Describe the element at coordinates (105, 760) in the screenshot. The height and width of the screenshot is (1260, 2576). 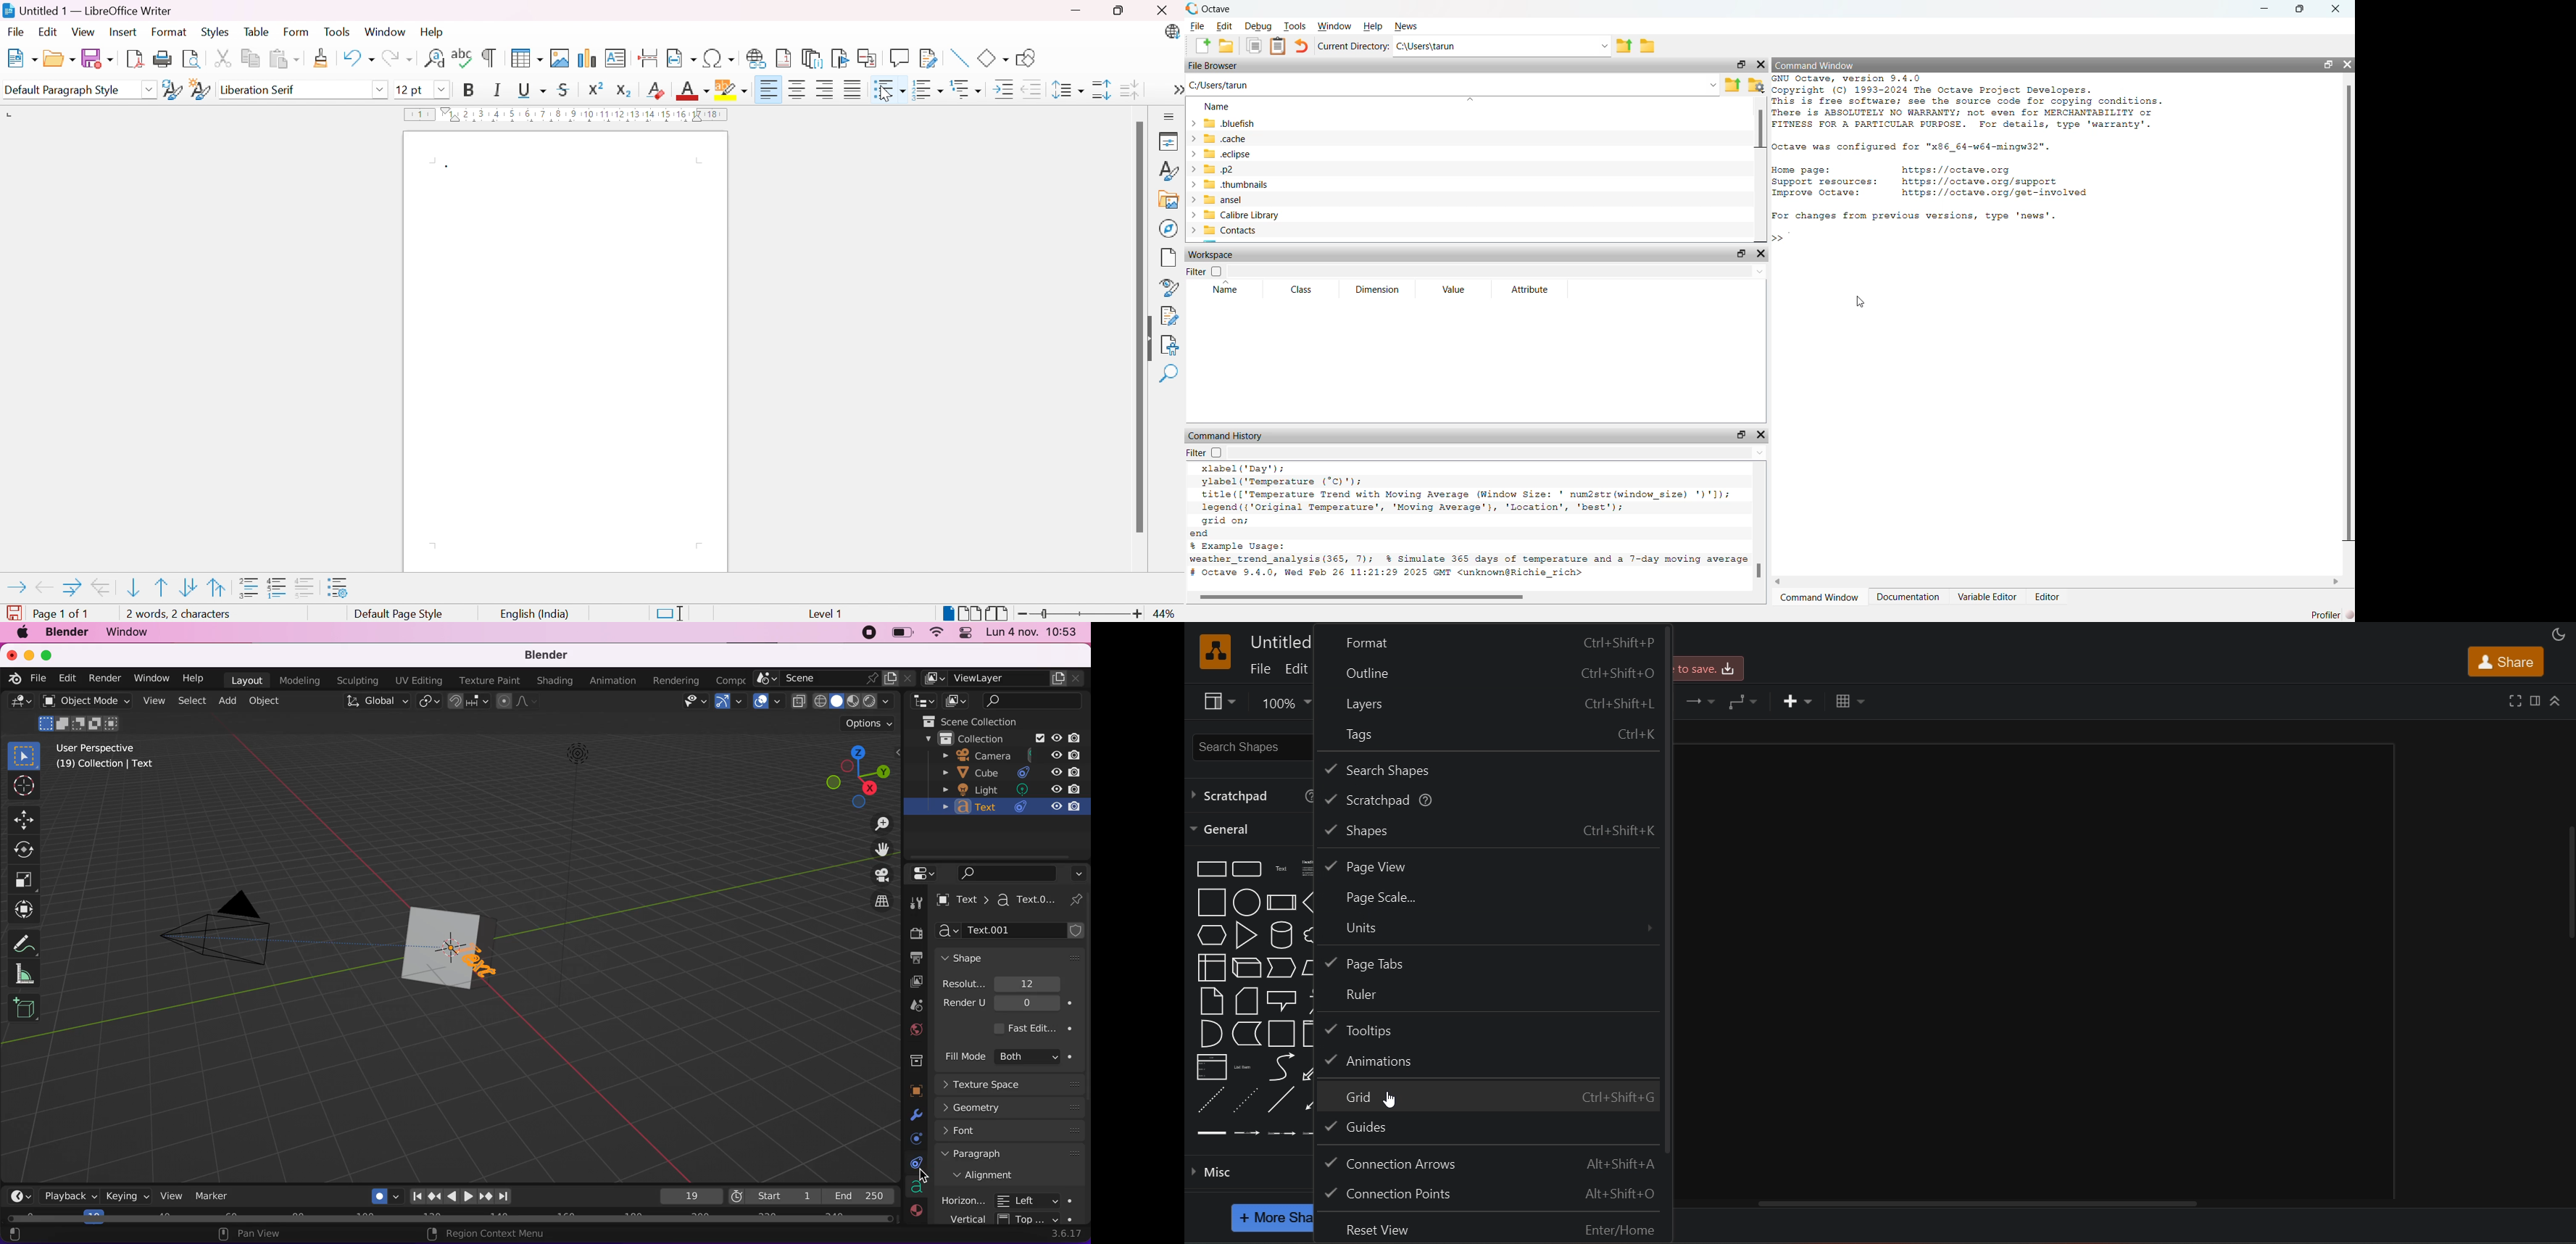
I see `user perspective (19) collection | text` at that location.